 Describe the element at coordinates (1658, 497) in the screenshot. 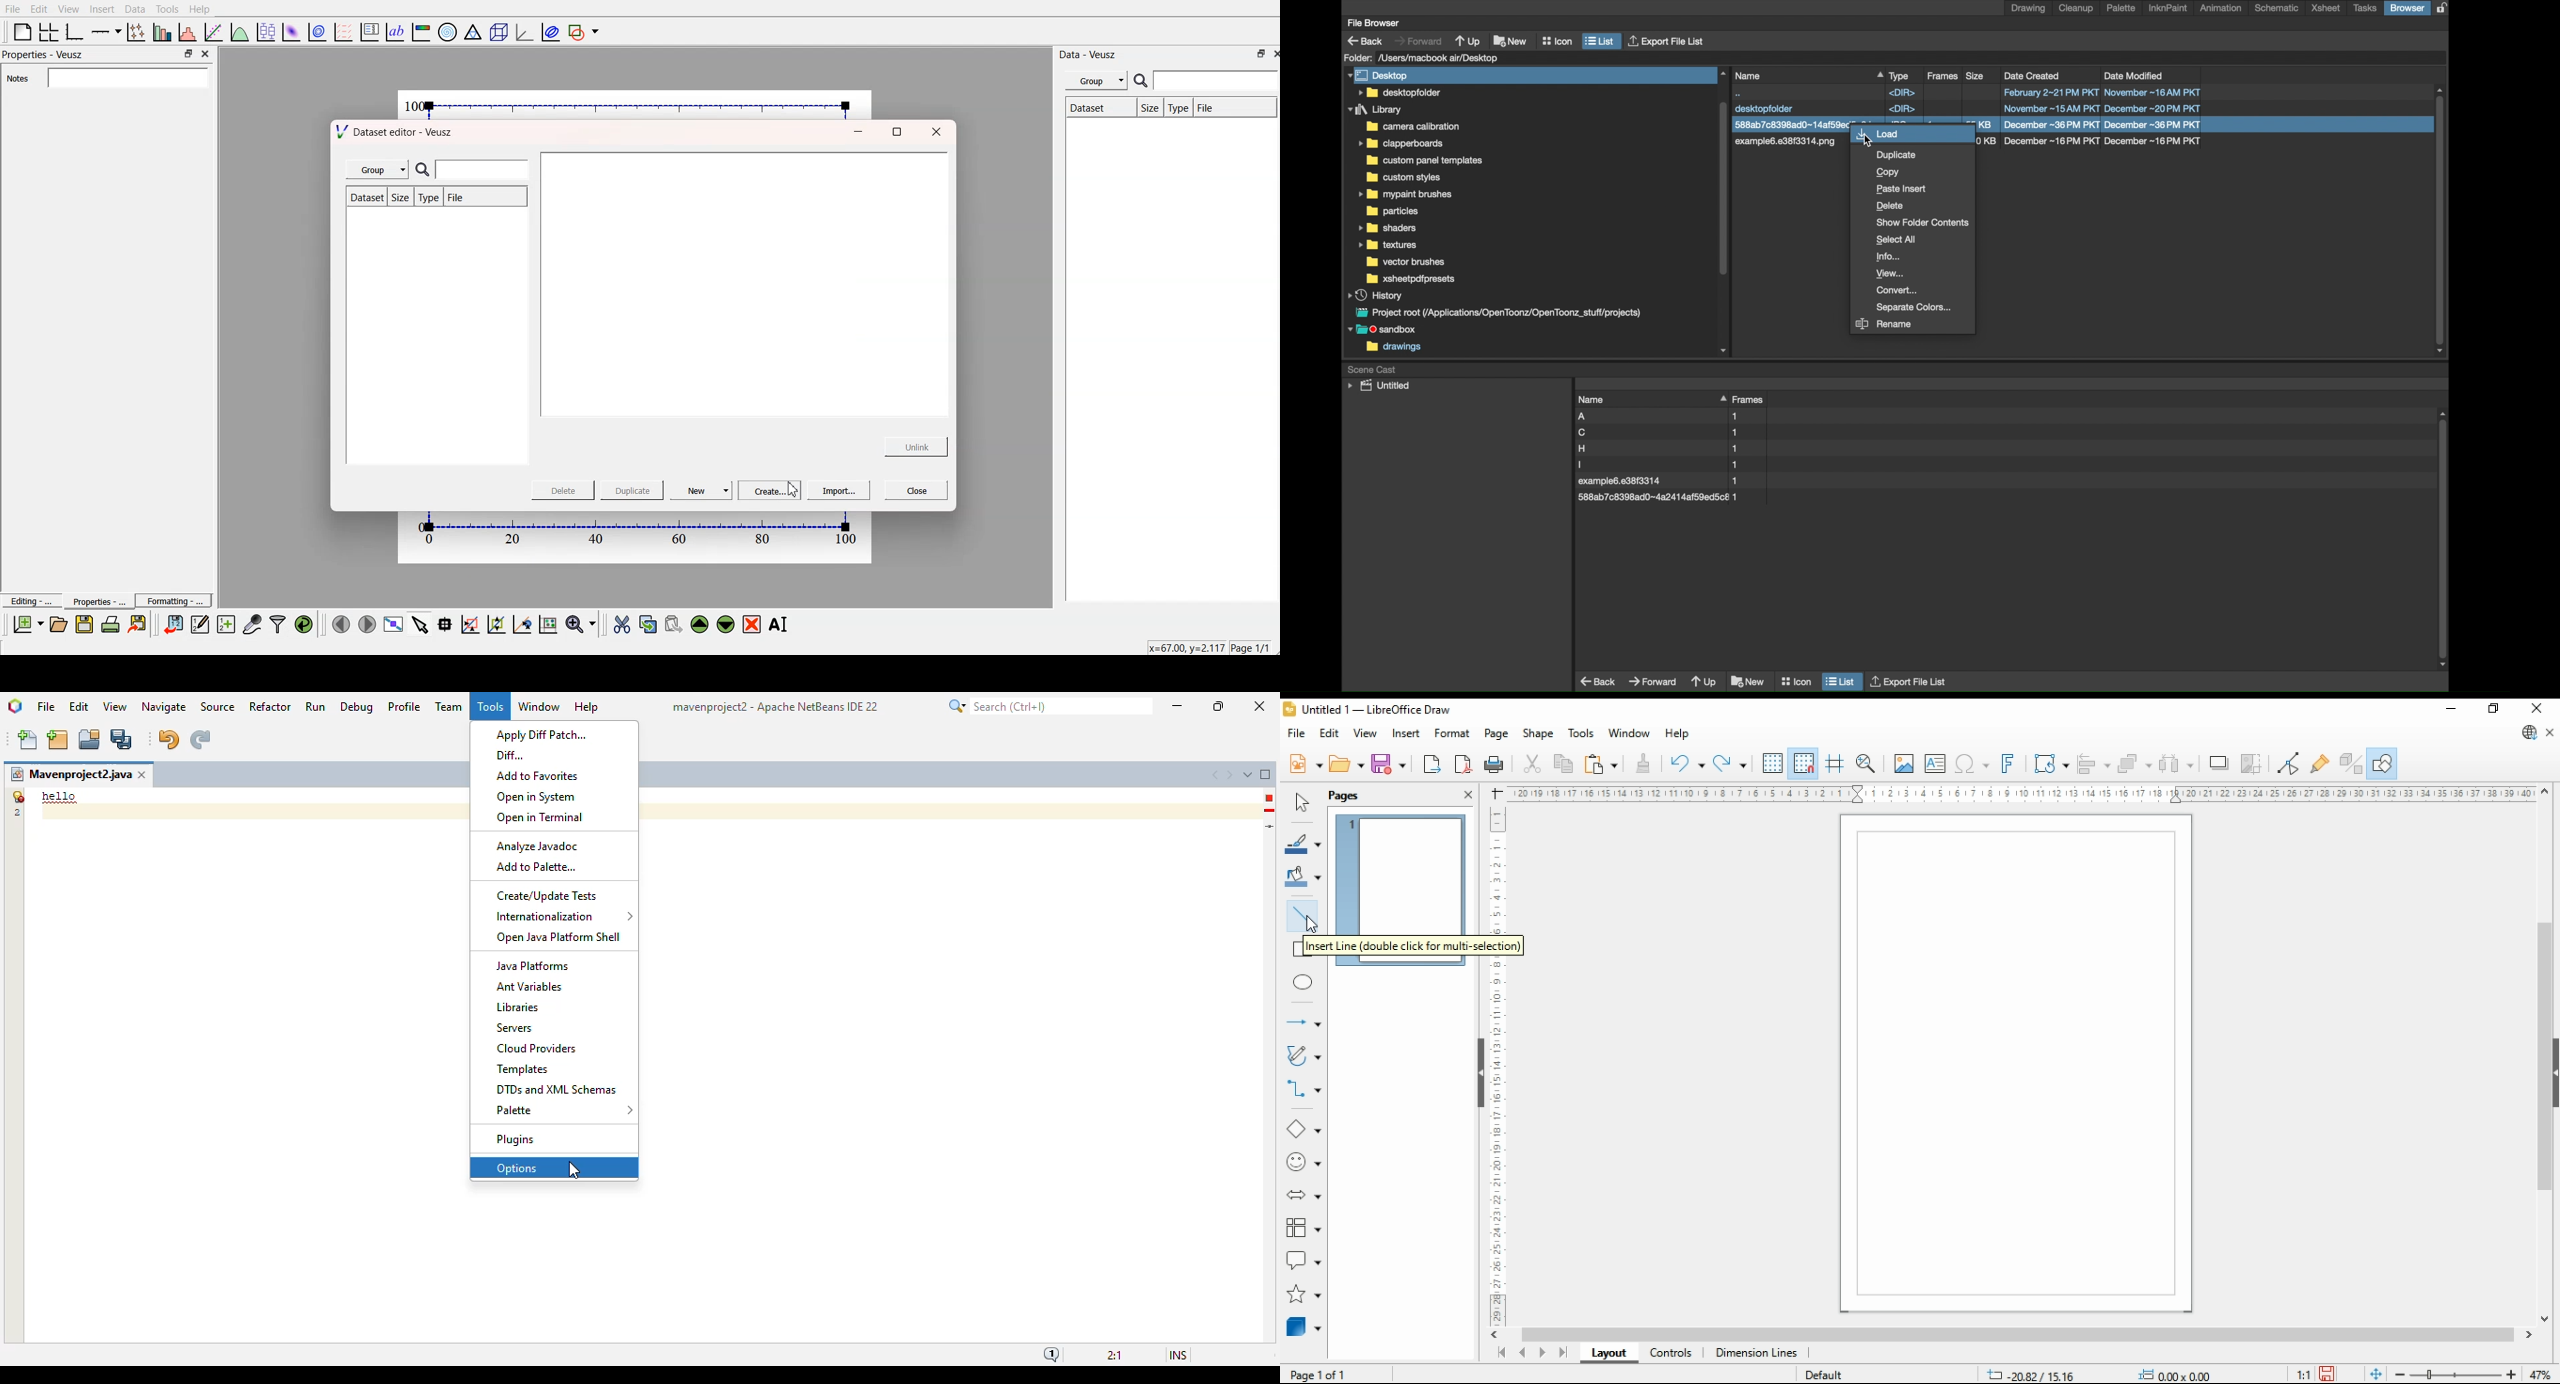

I see `file` at that location.